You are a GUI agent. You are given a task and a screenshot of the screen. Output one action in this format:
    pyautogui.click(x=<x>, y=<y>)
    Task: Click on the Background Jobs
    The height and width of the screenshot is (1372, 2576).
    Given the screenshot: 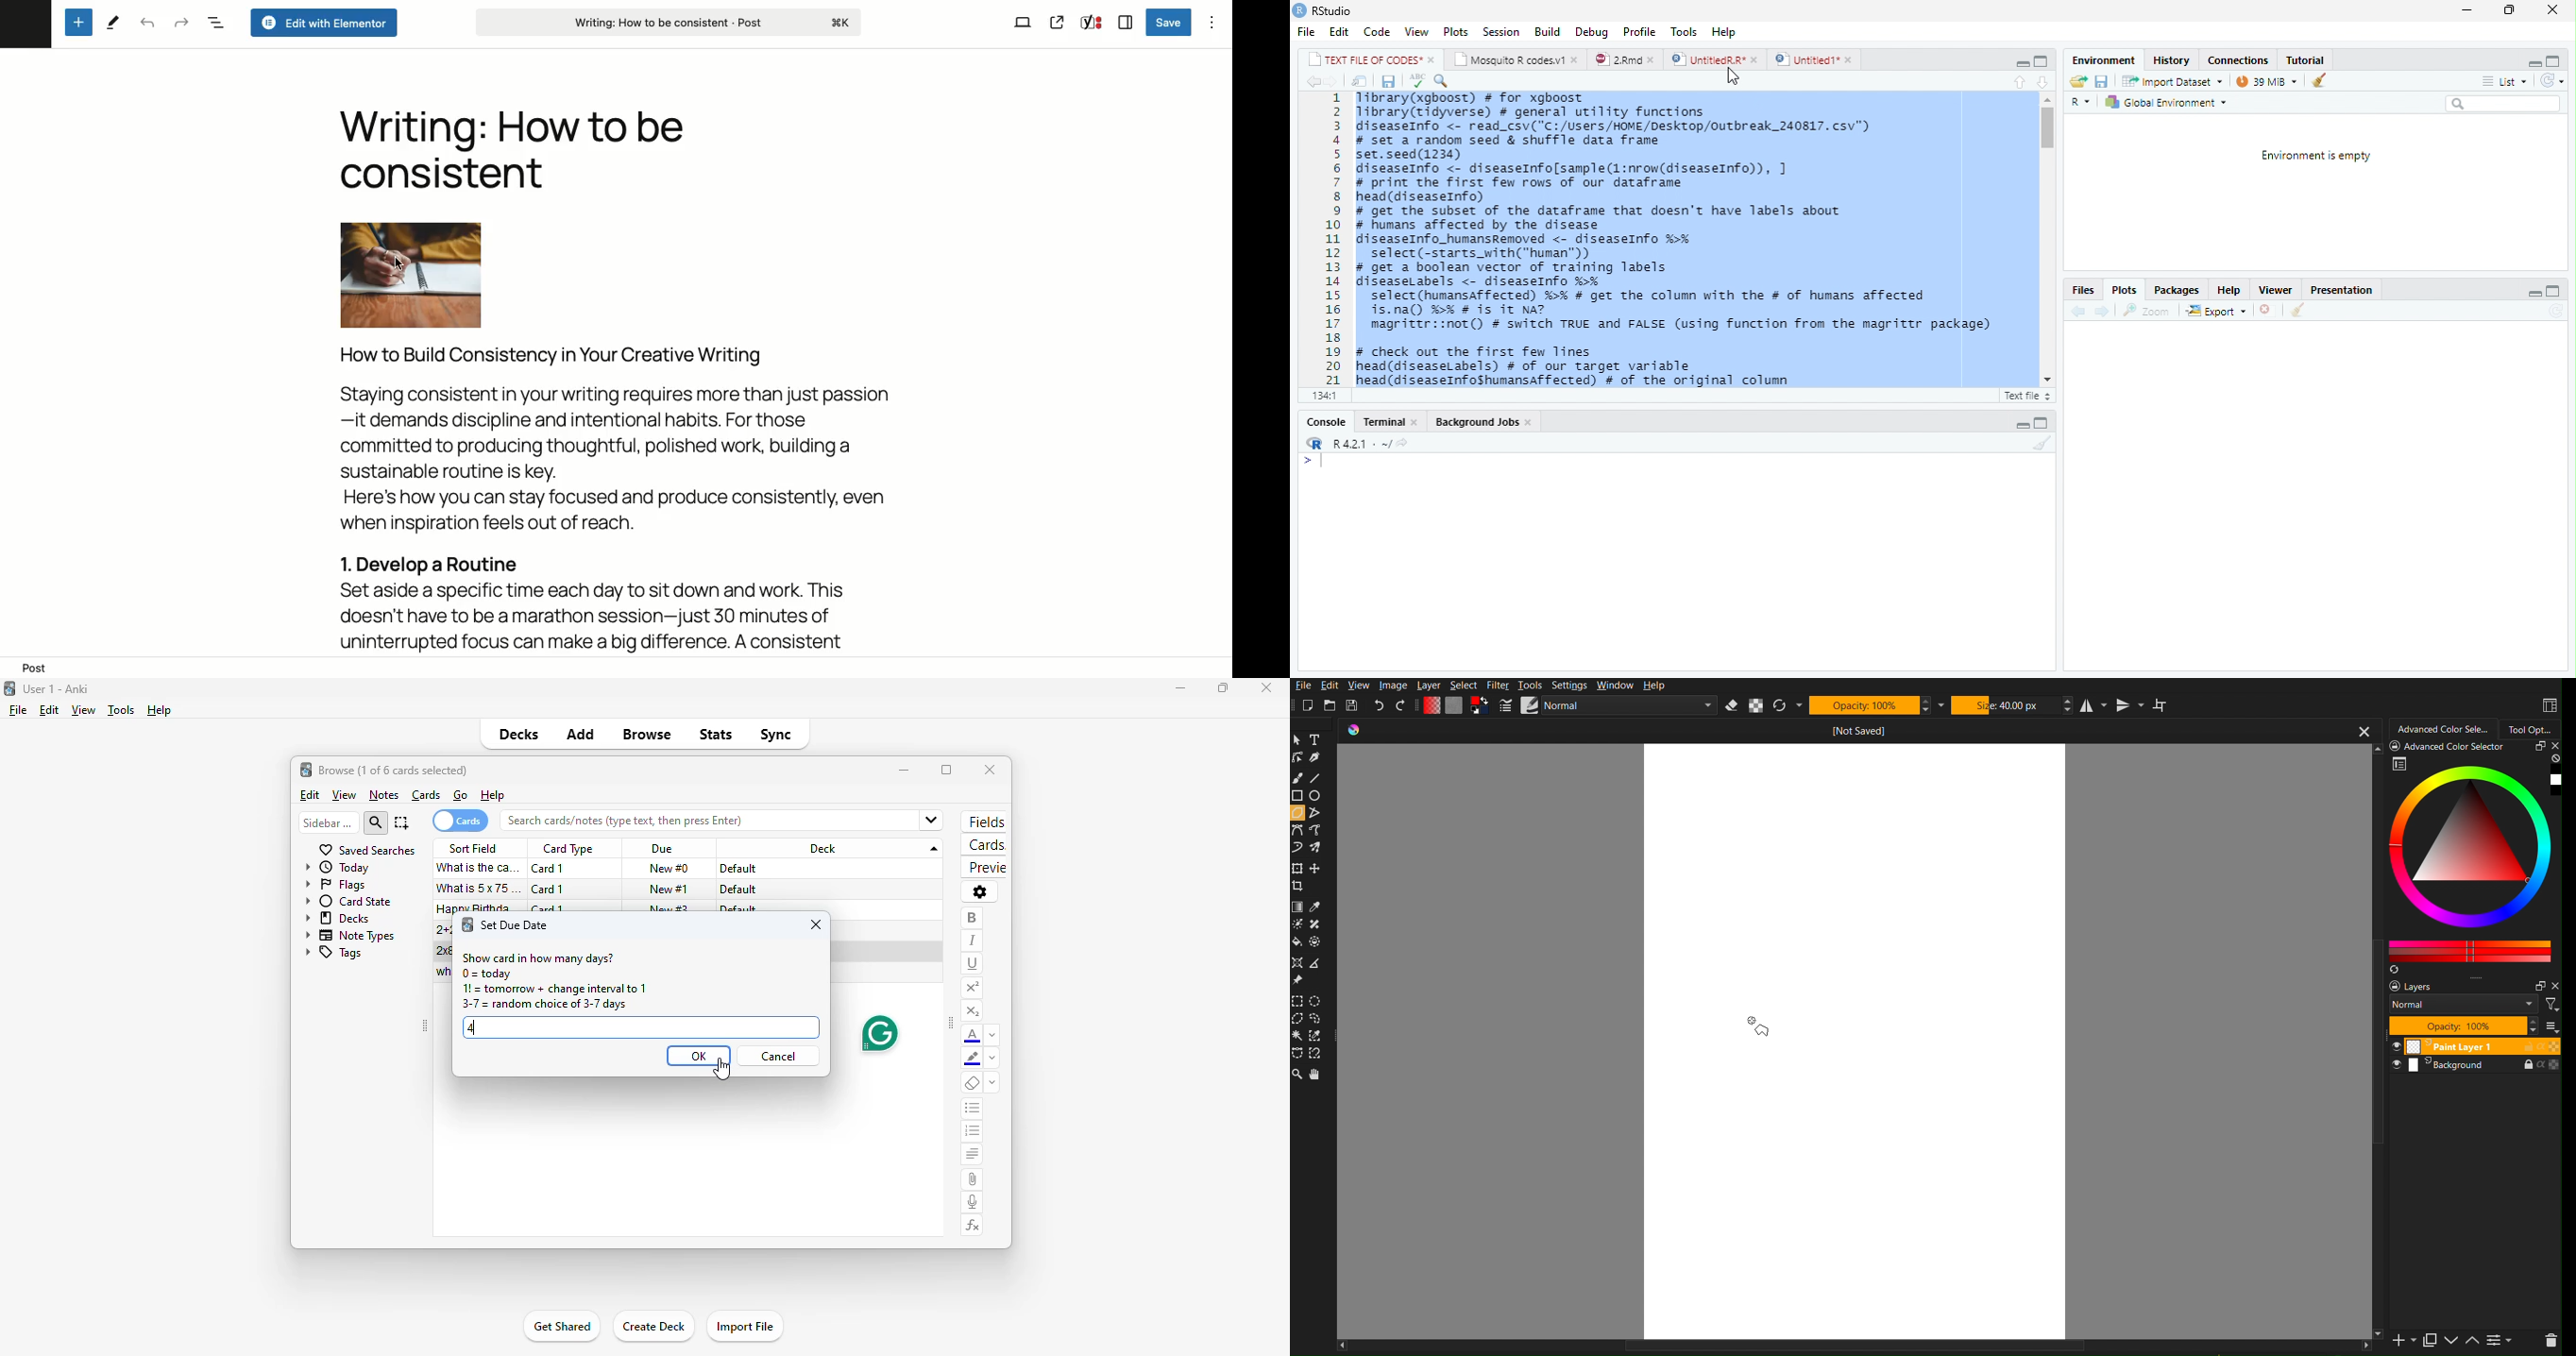 What is the action you would take?
    pyautogui.click(x=1484, y=421)
    